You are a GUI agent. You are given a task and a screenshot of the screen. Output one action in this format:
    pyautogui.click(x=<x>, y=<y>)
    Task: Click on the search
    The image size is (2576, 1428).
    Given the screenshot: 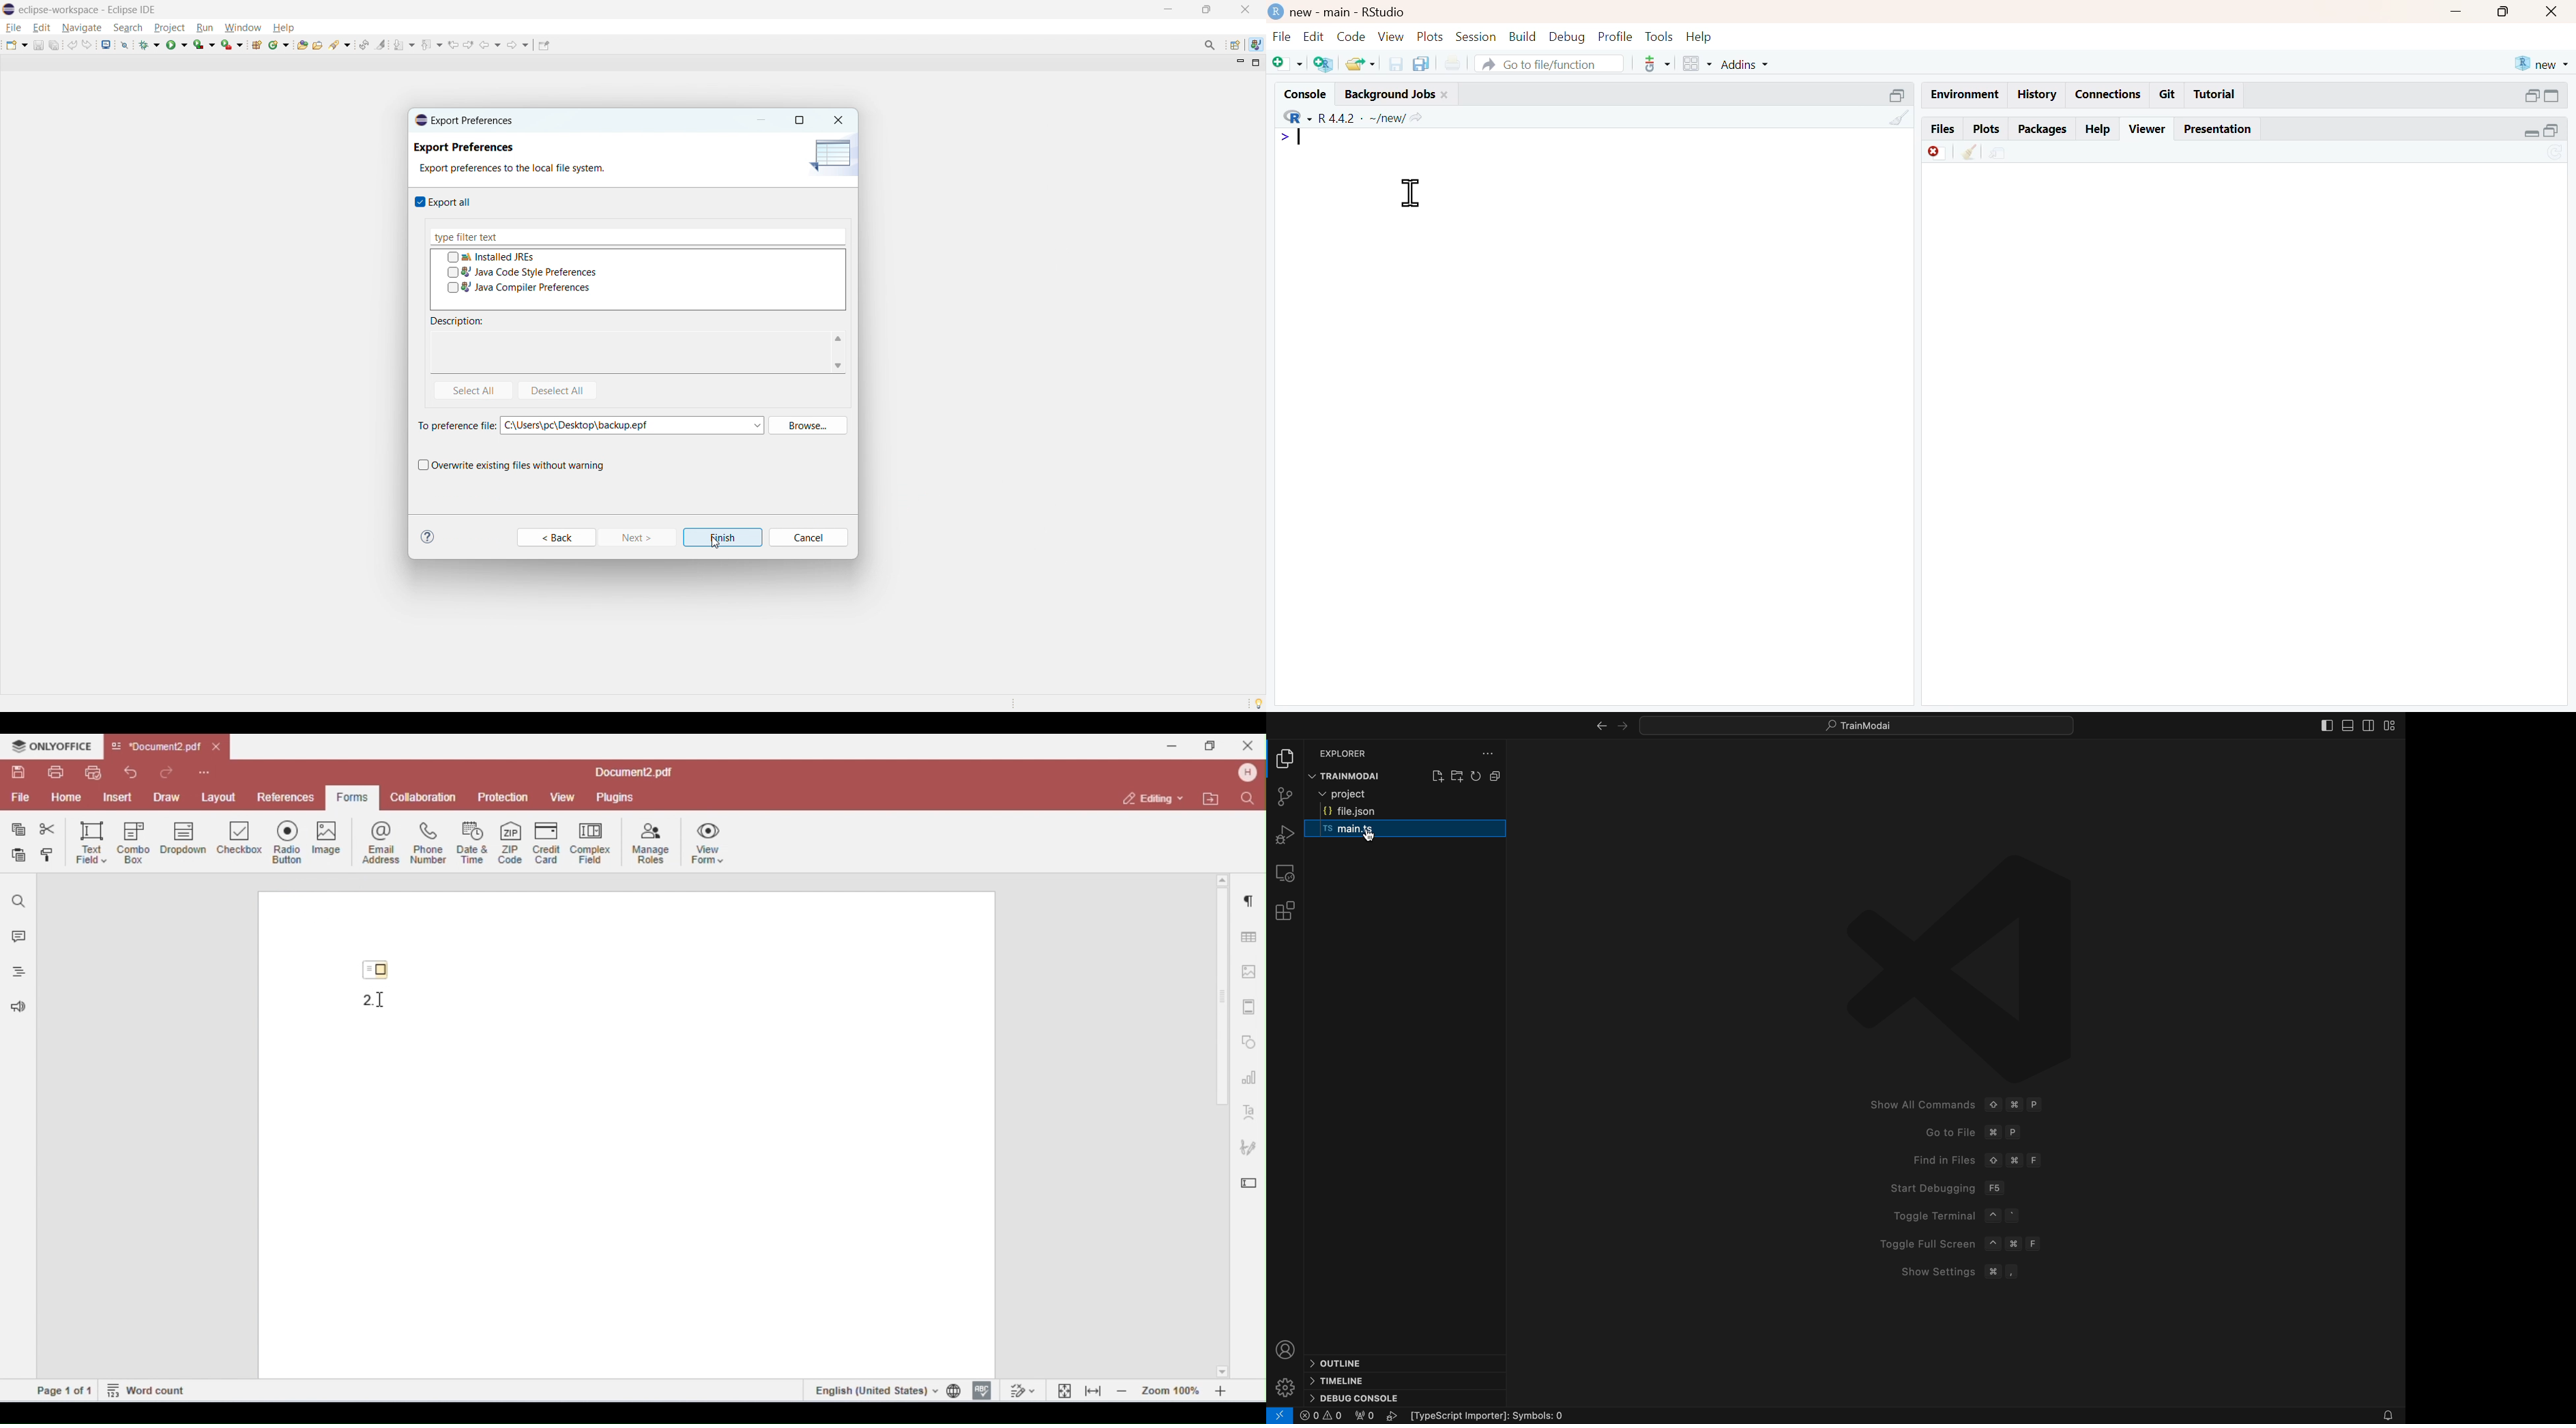 What is the action you would take?
    pyautogui.click(x=340, y=44)
    